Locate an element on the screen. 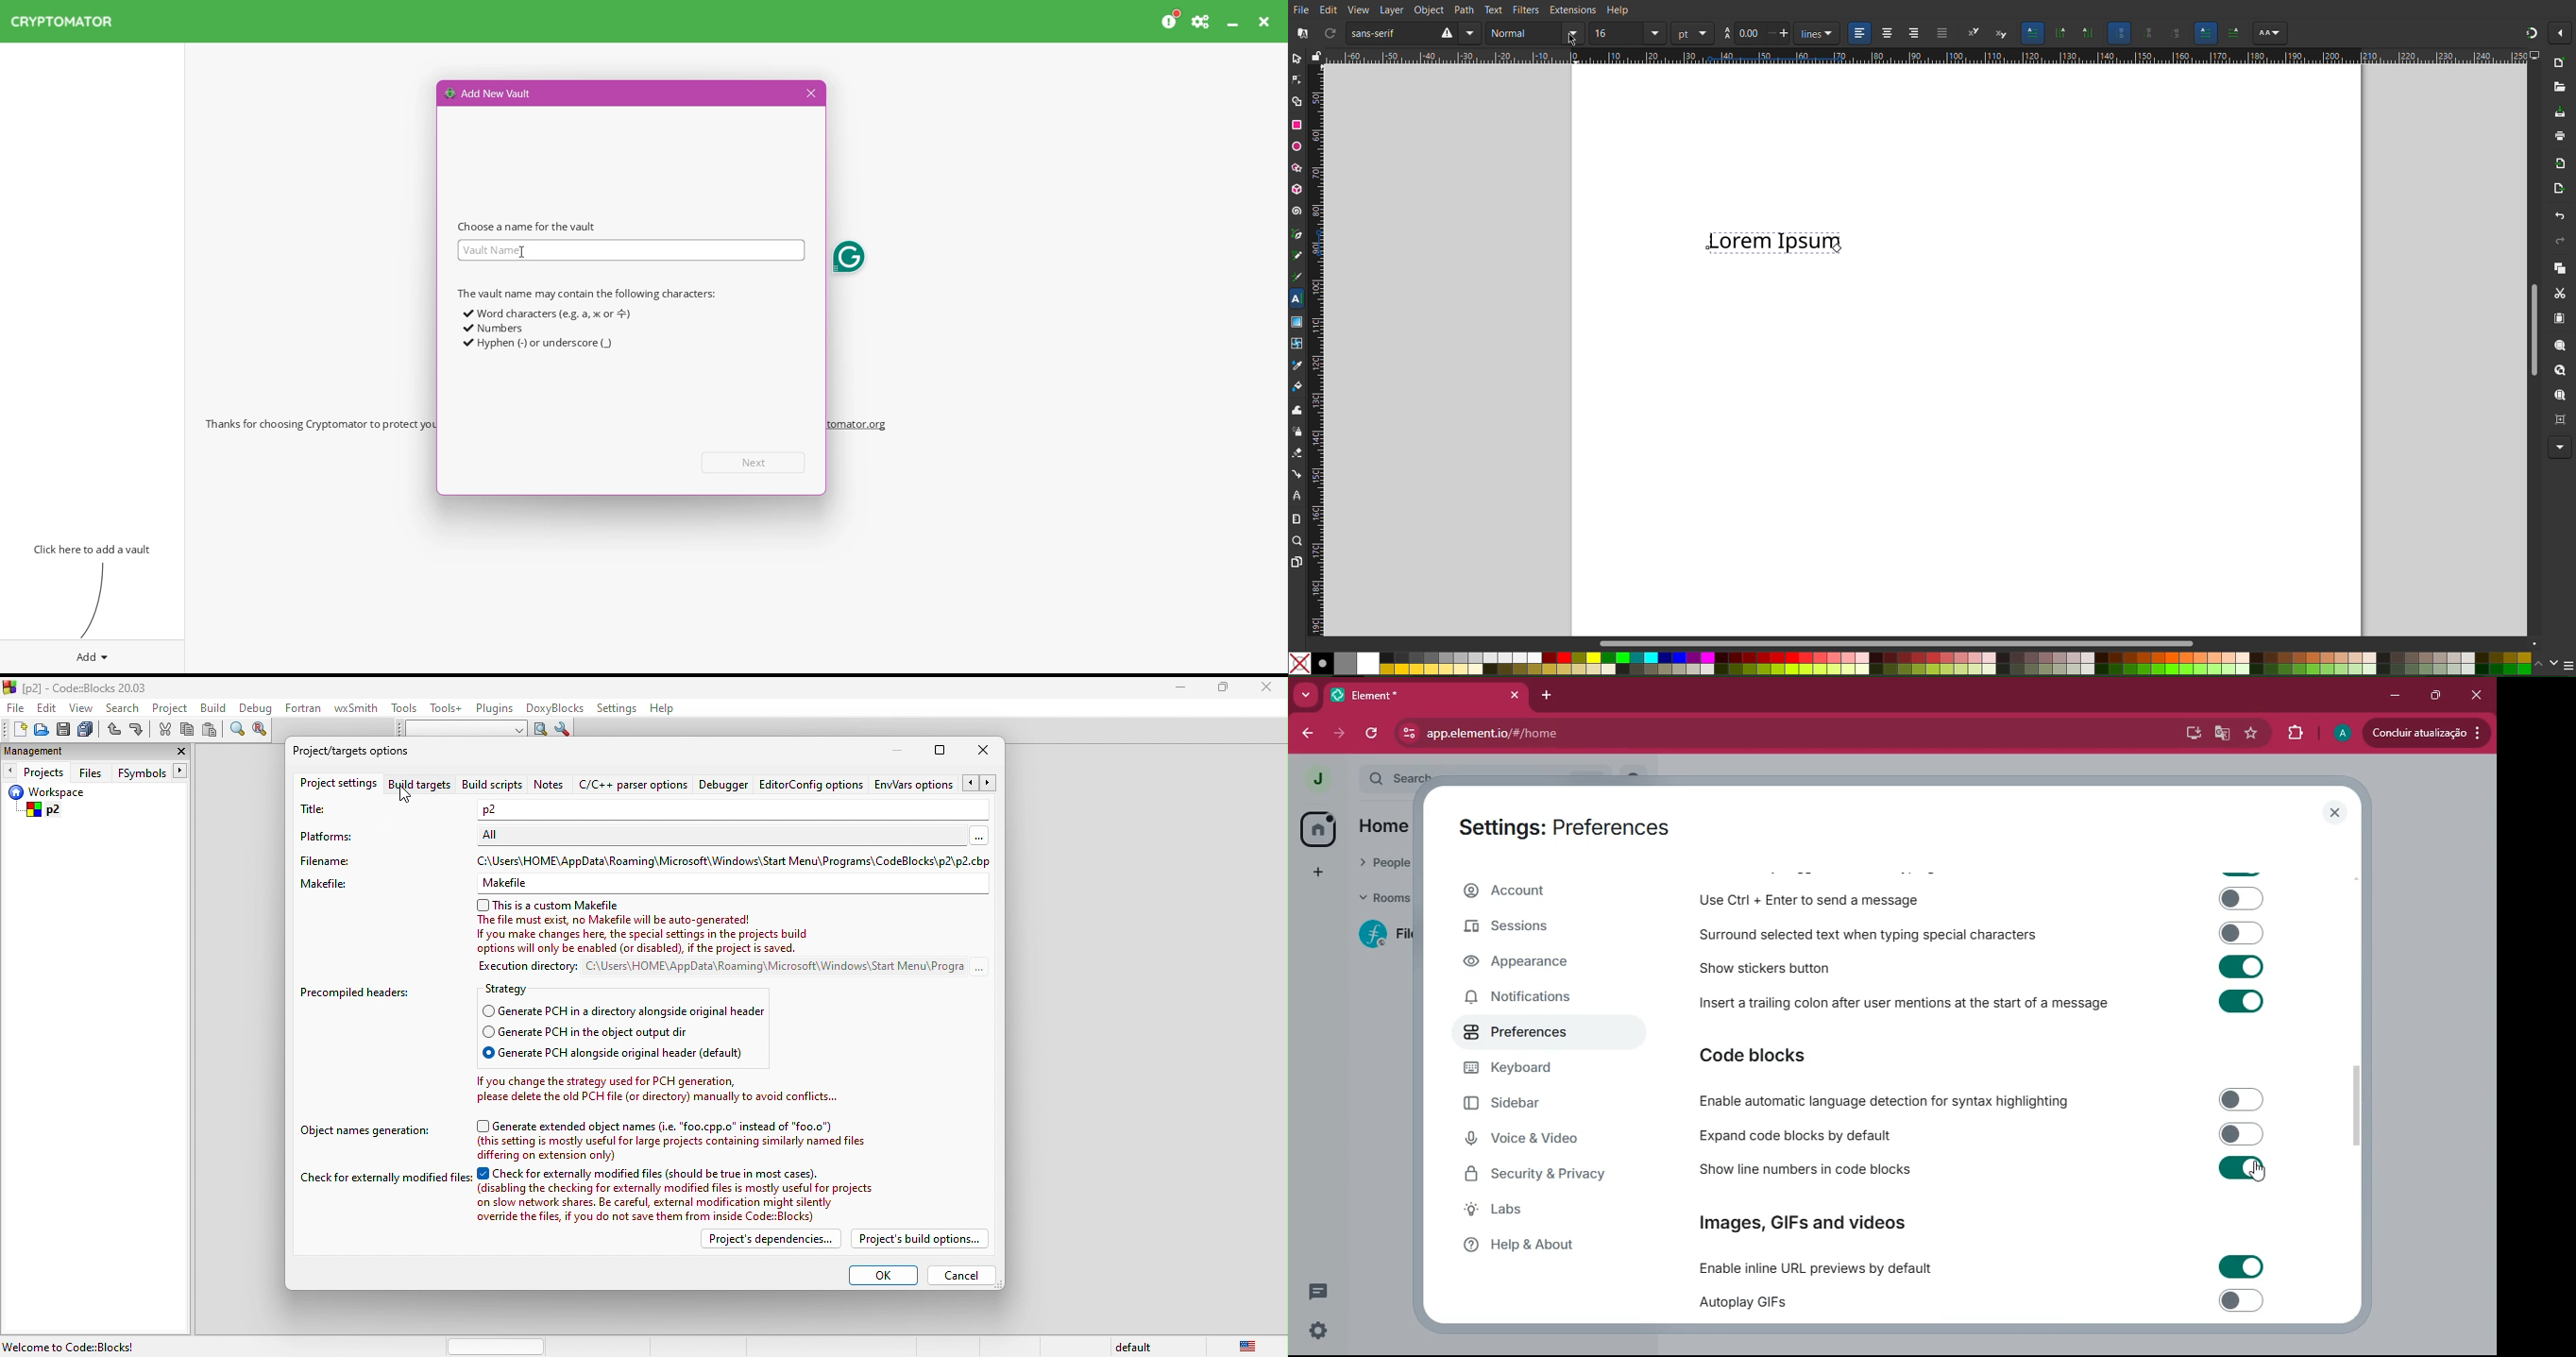  filecoin lotus implementation  is located at coordinates (1392, 936).